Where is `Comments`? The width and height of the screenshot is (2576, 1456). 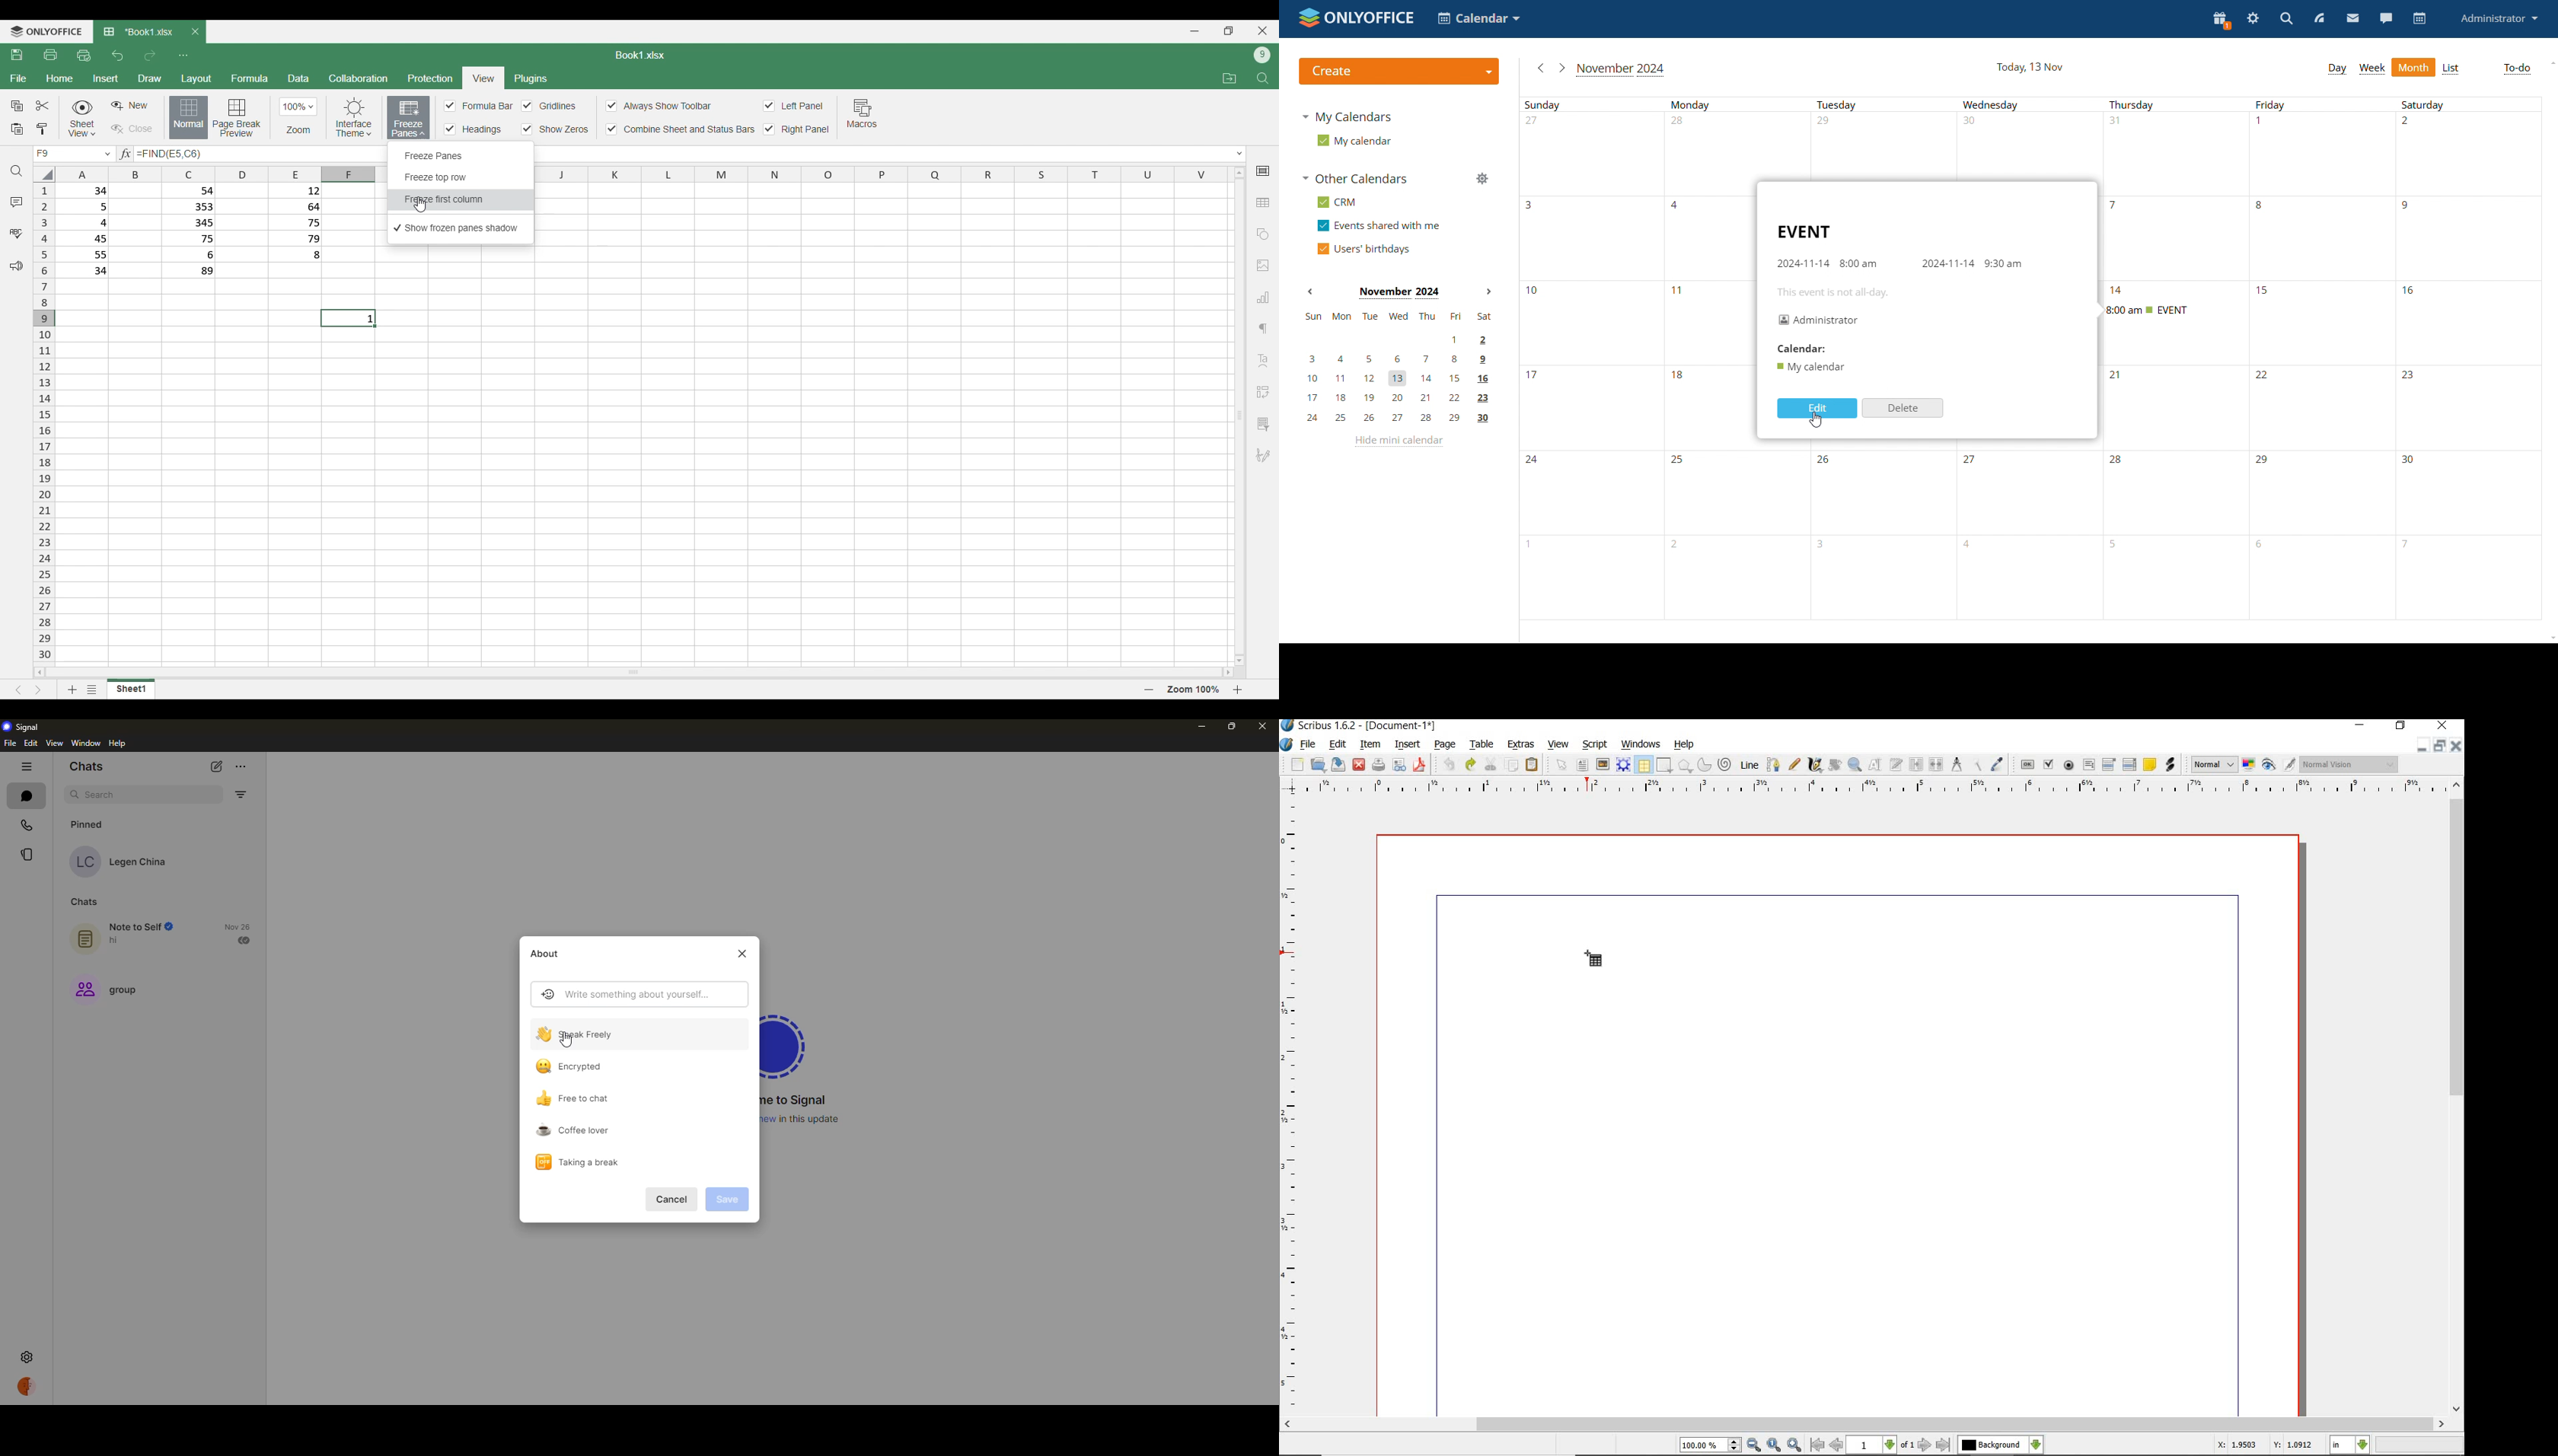 Comments is located at coordinates (16, 202).